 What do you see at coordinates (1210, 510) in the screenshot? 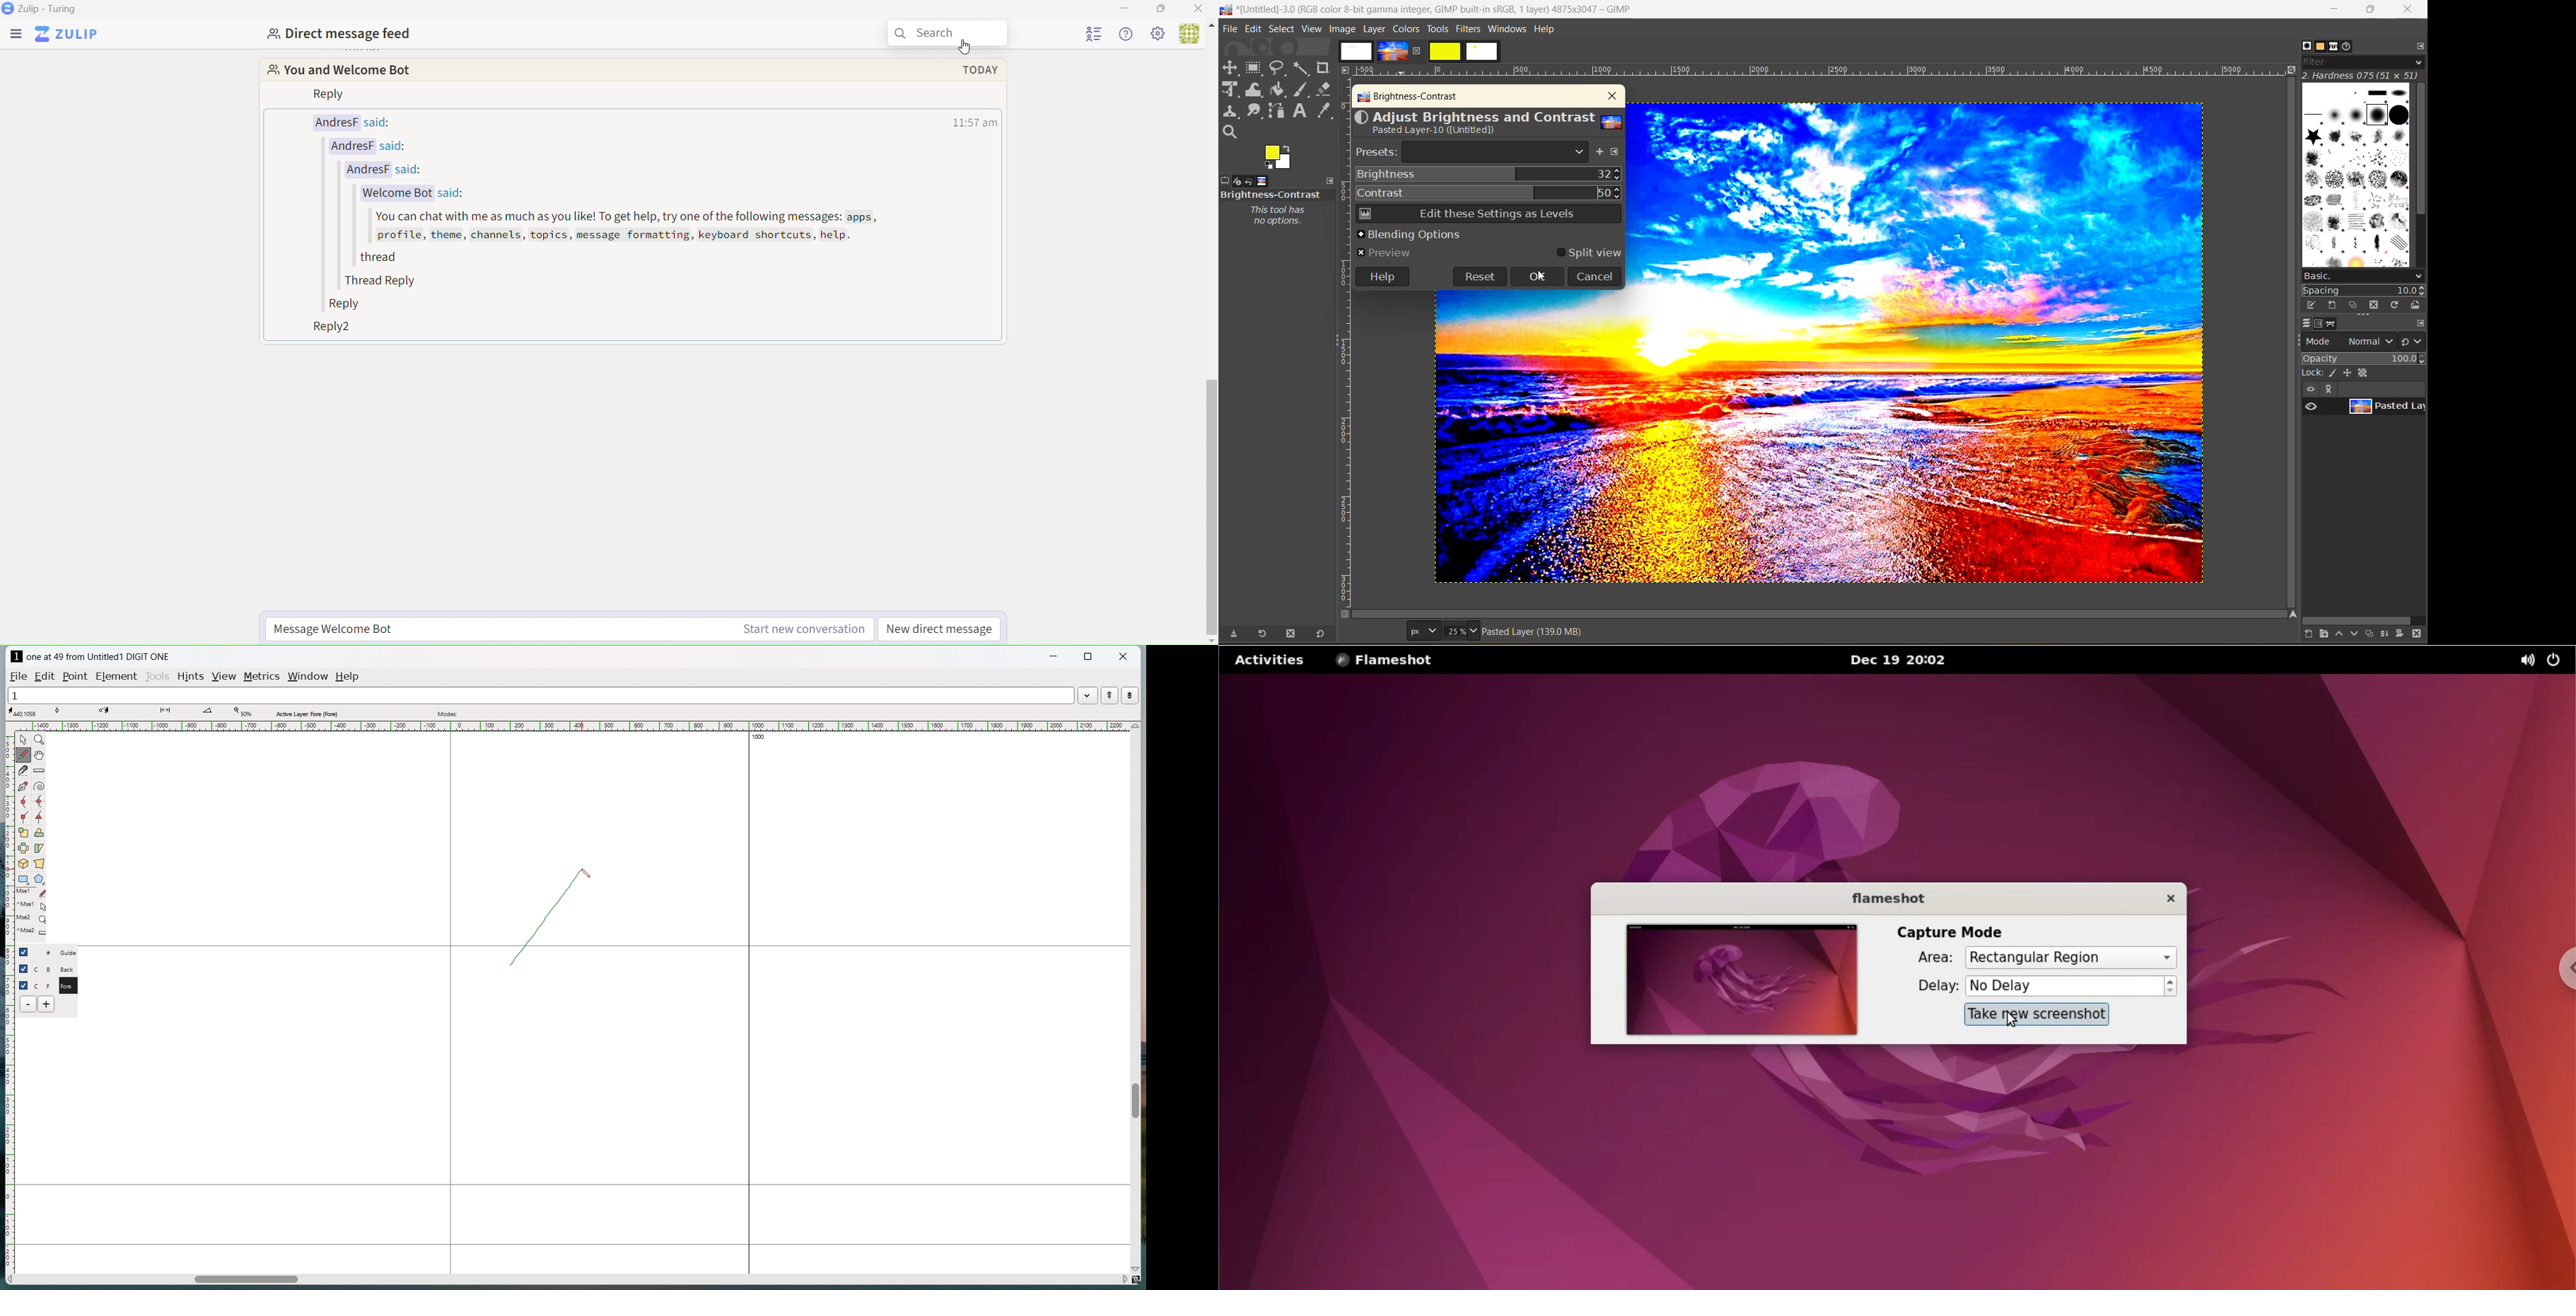
I see `vertical scroll bar` at bounding box center [1210, 510].